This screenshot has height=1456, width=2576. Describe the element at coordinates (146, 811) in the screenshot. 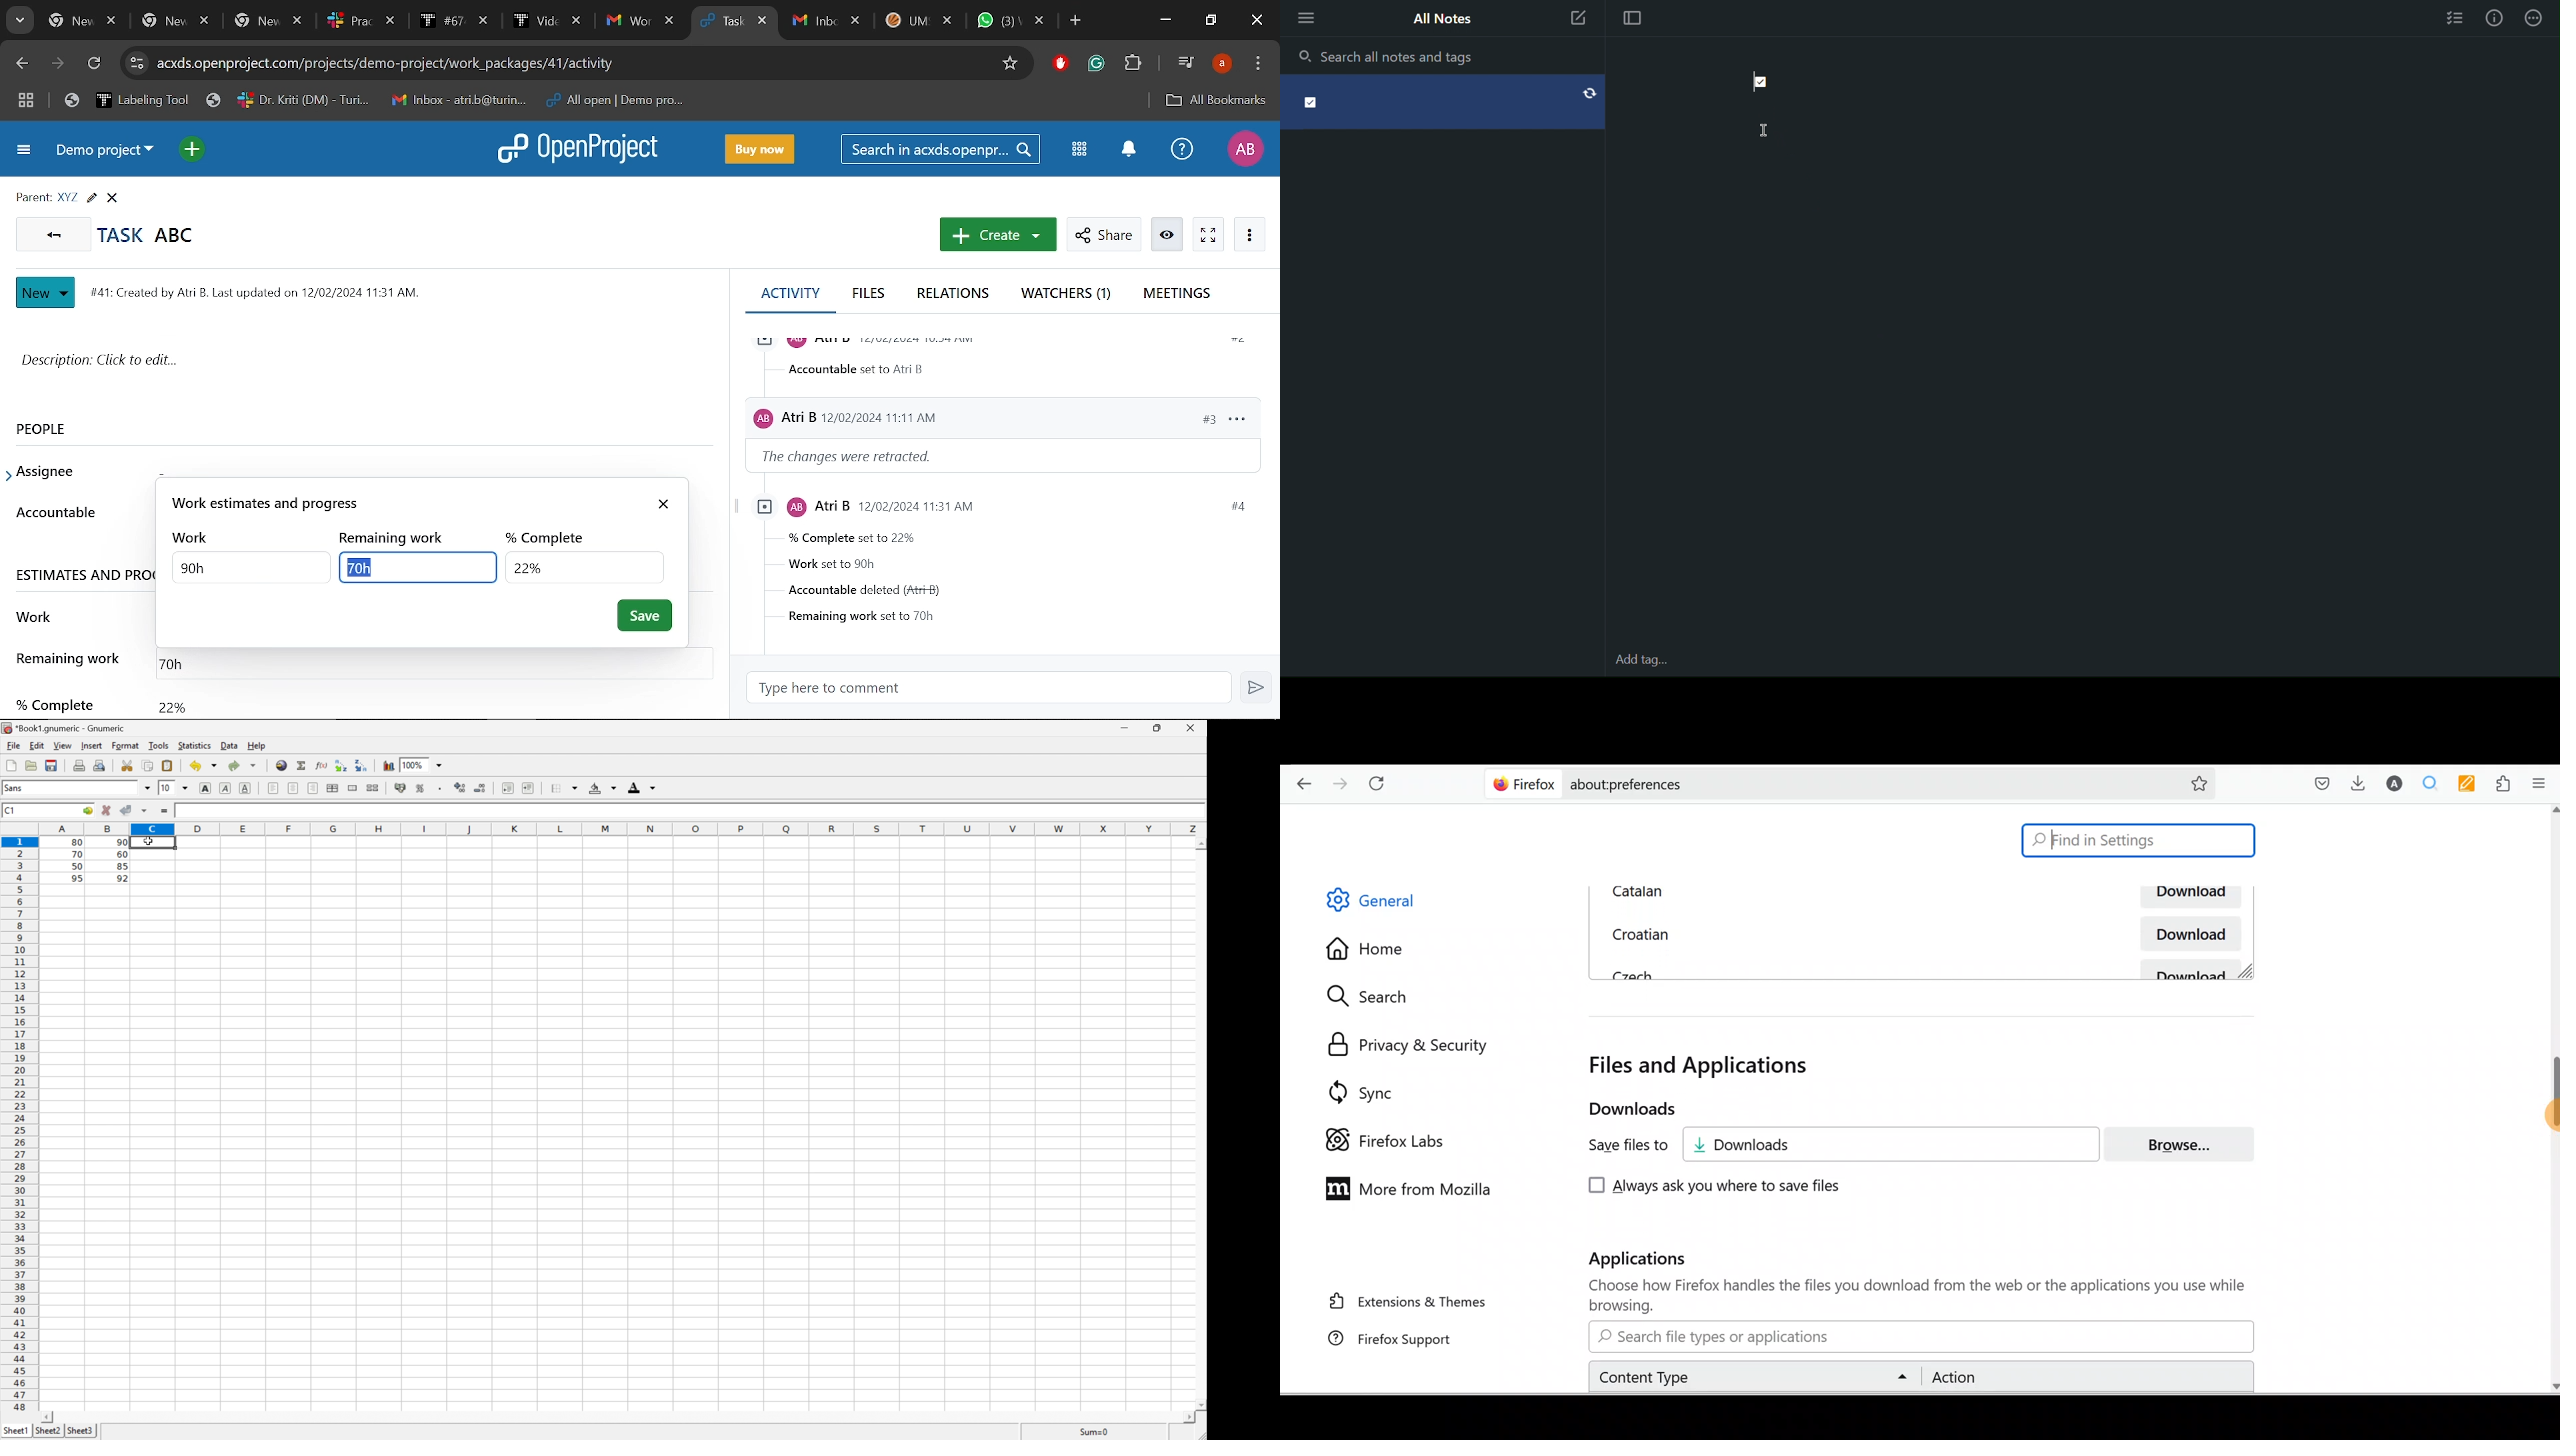

I see `Accept changes in multiple changes` at that location.